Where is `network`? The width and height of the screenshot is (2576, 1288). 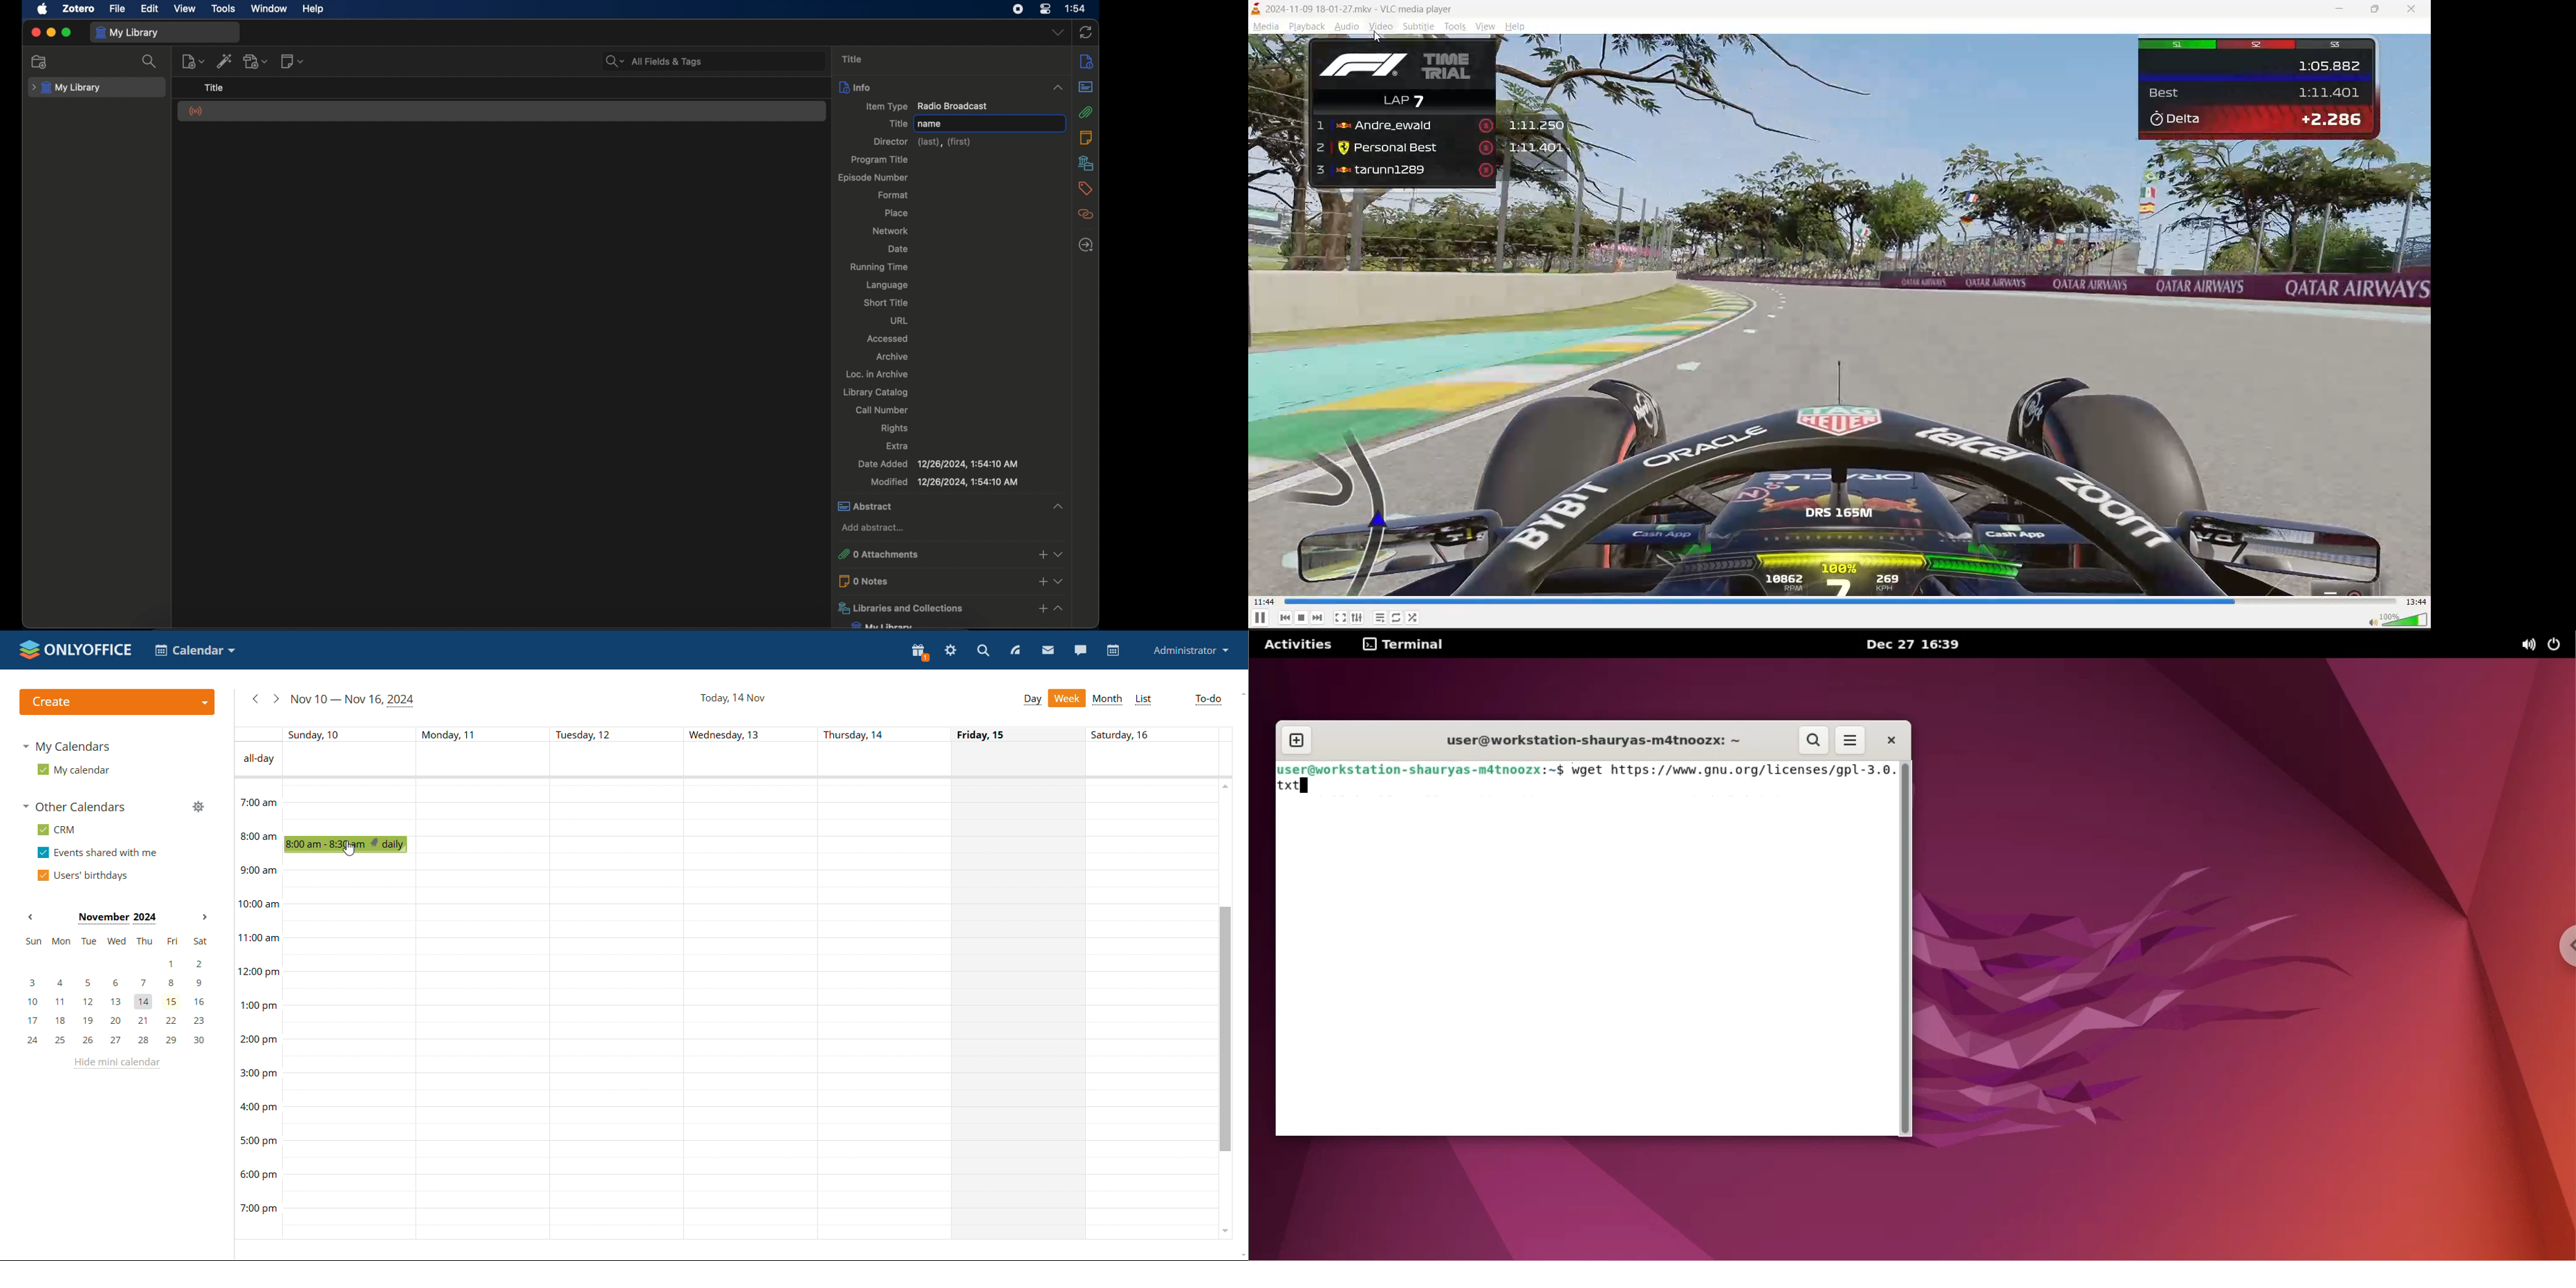 network is located at coordinates (890, 230).